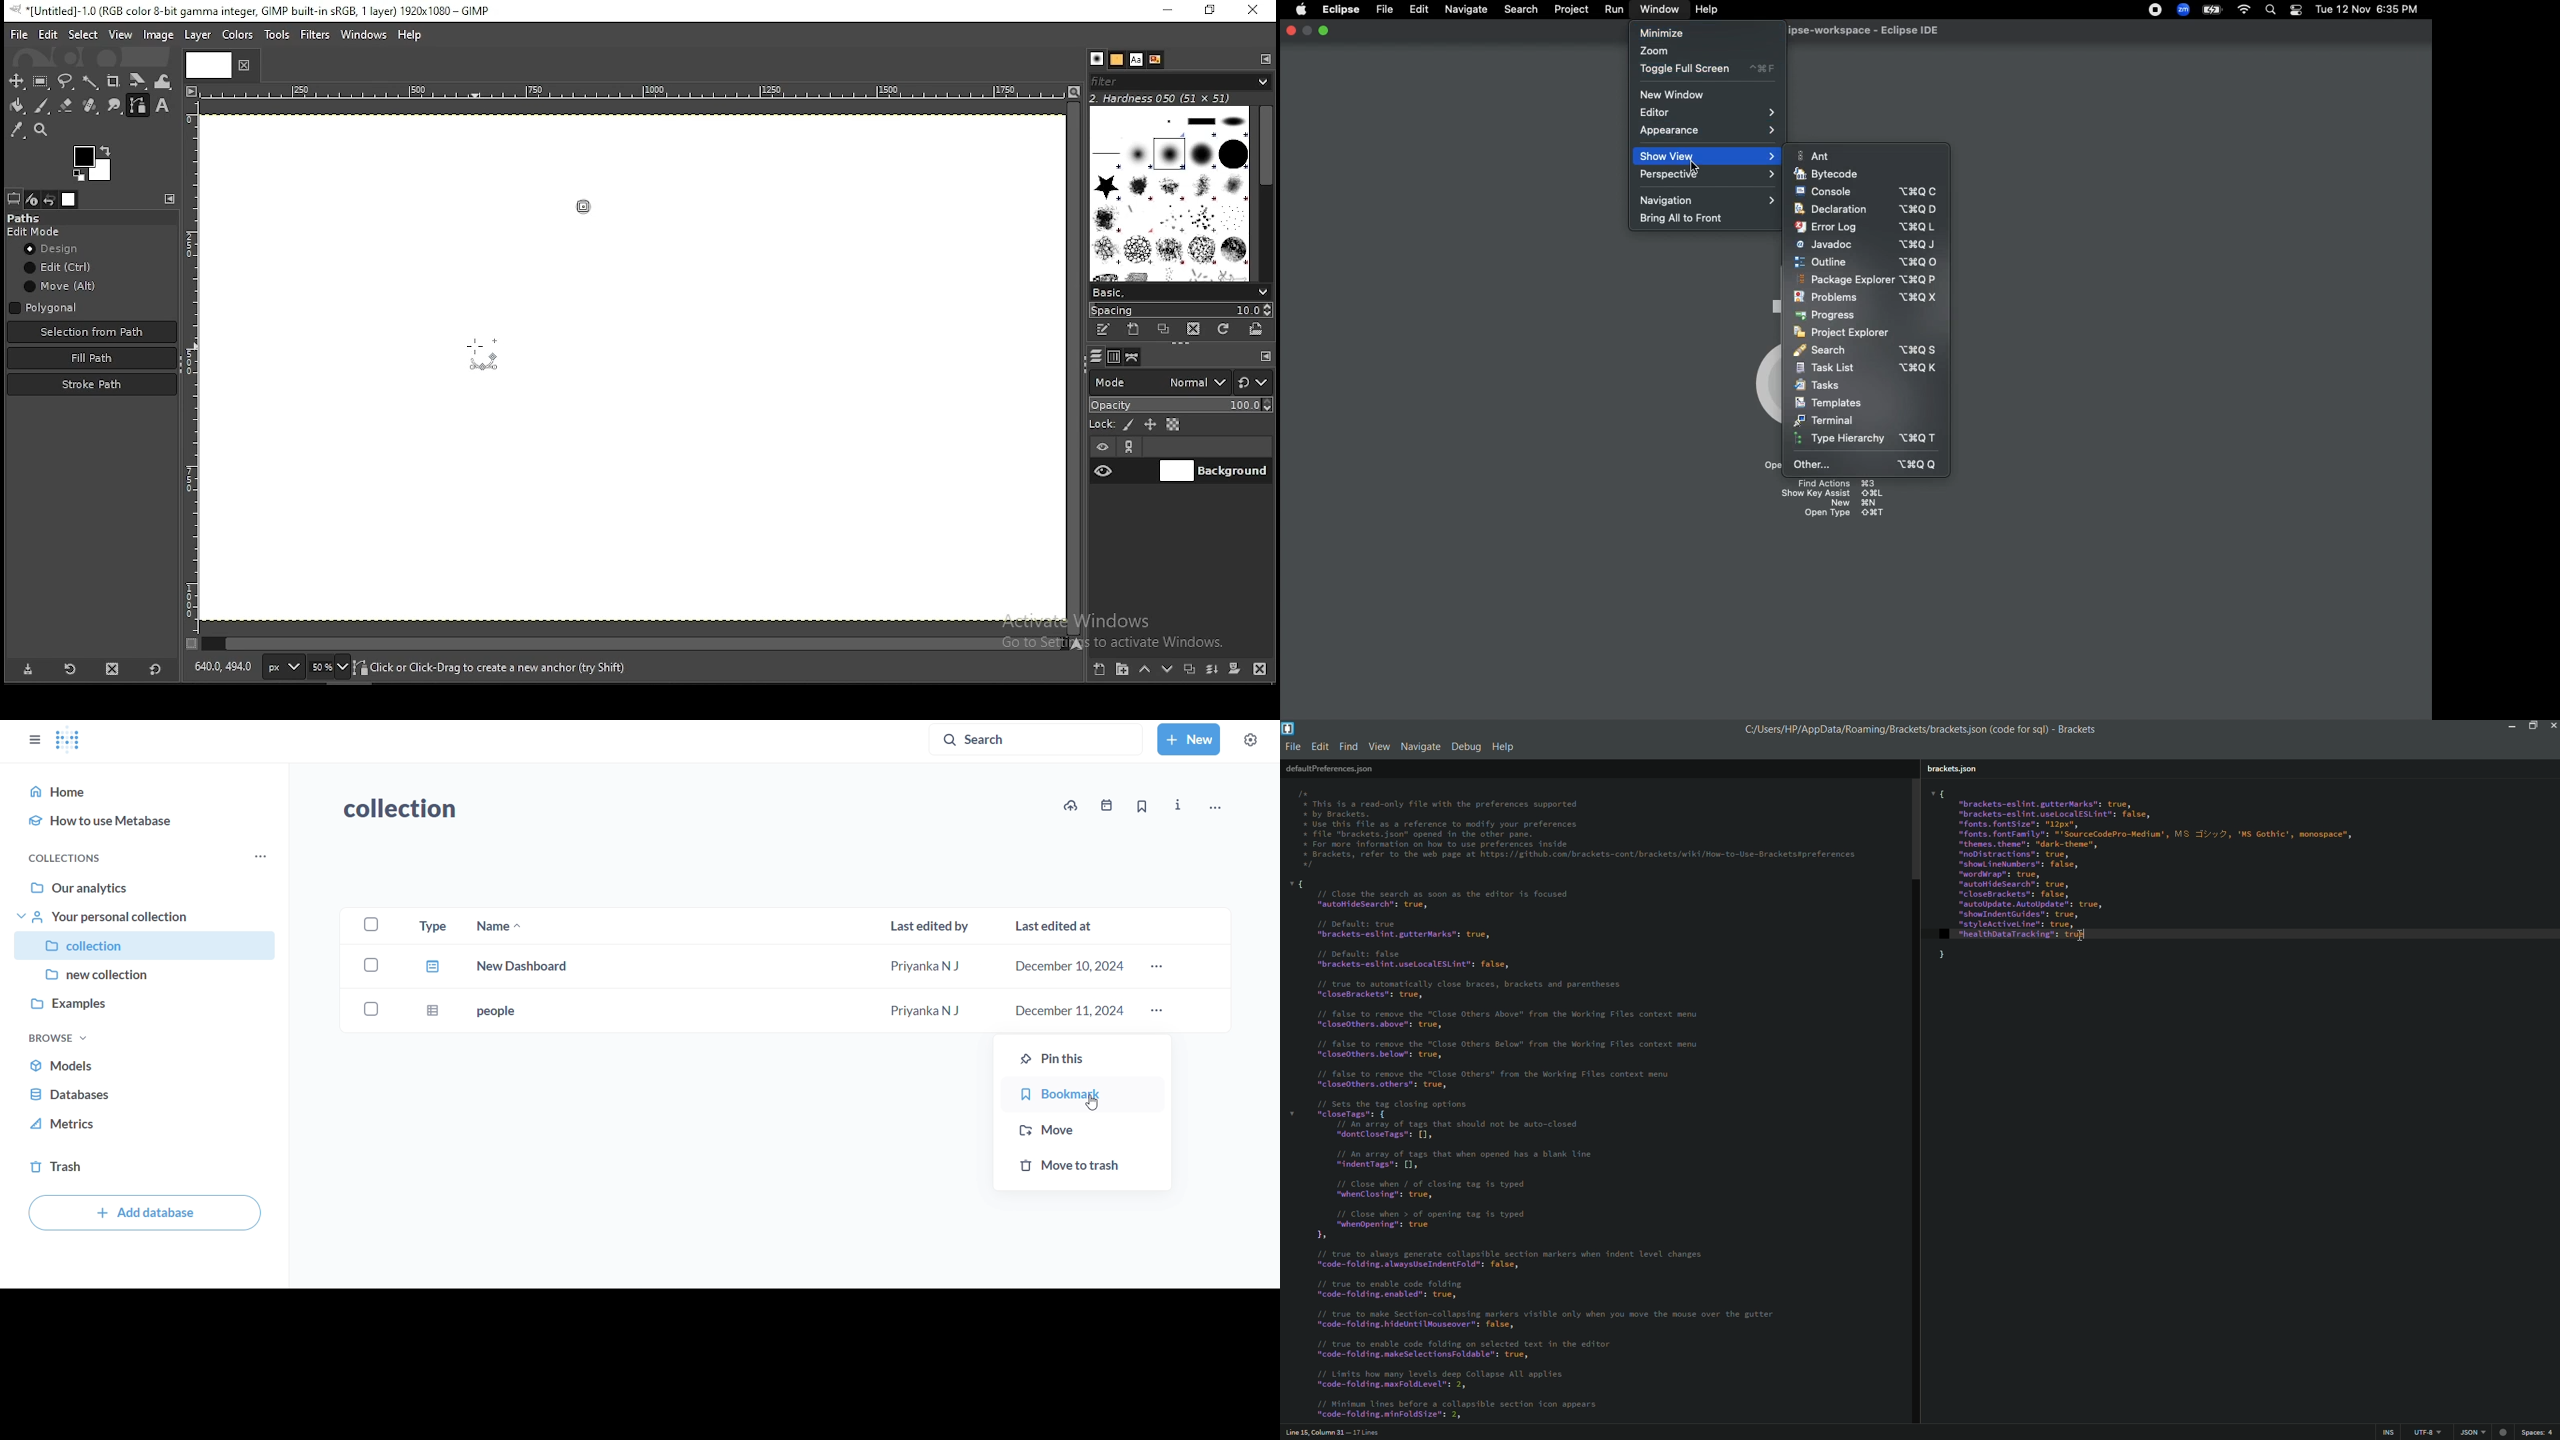 Image resolution: width=2576 pixels, height=1456 pixels. Describe the element at coordinates (25, 670) in the screenshot. I see `save tool preset` at that location.